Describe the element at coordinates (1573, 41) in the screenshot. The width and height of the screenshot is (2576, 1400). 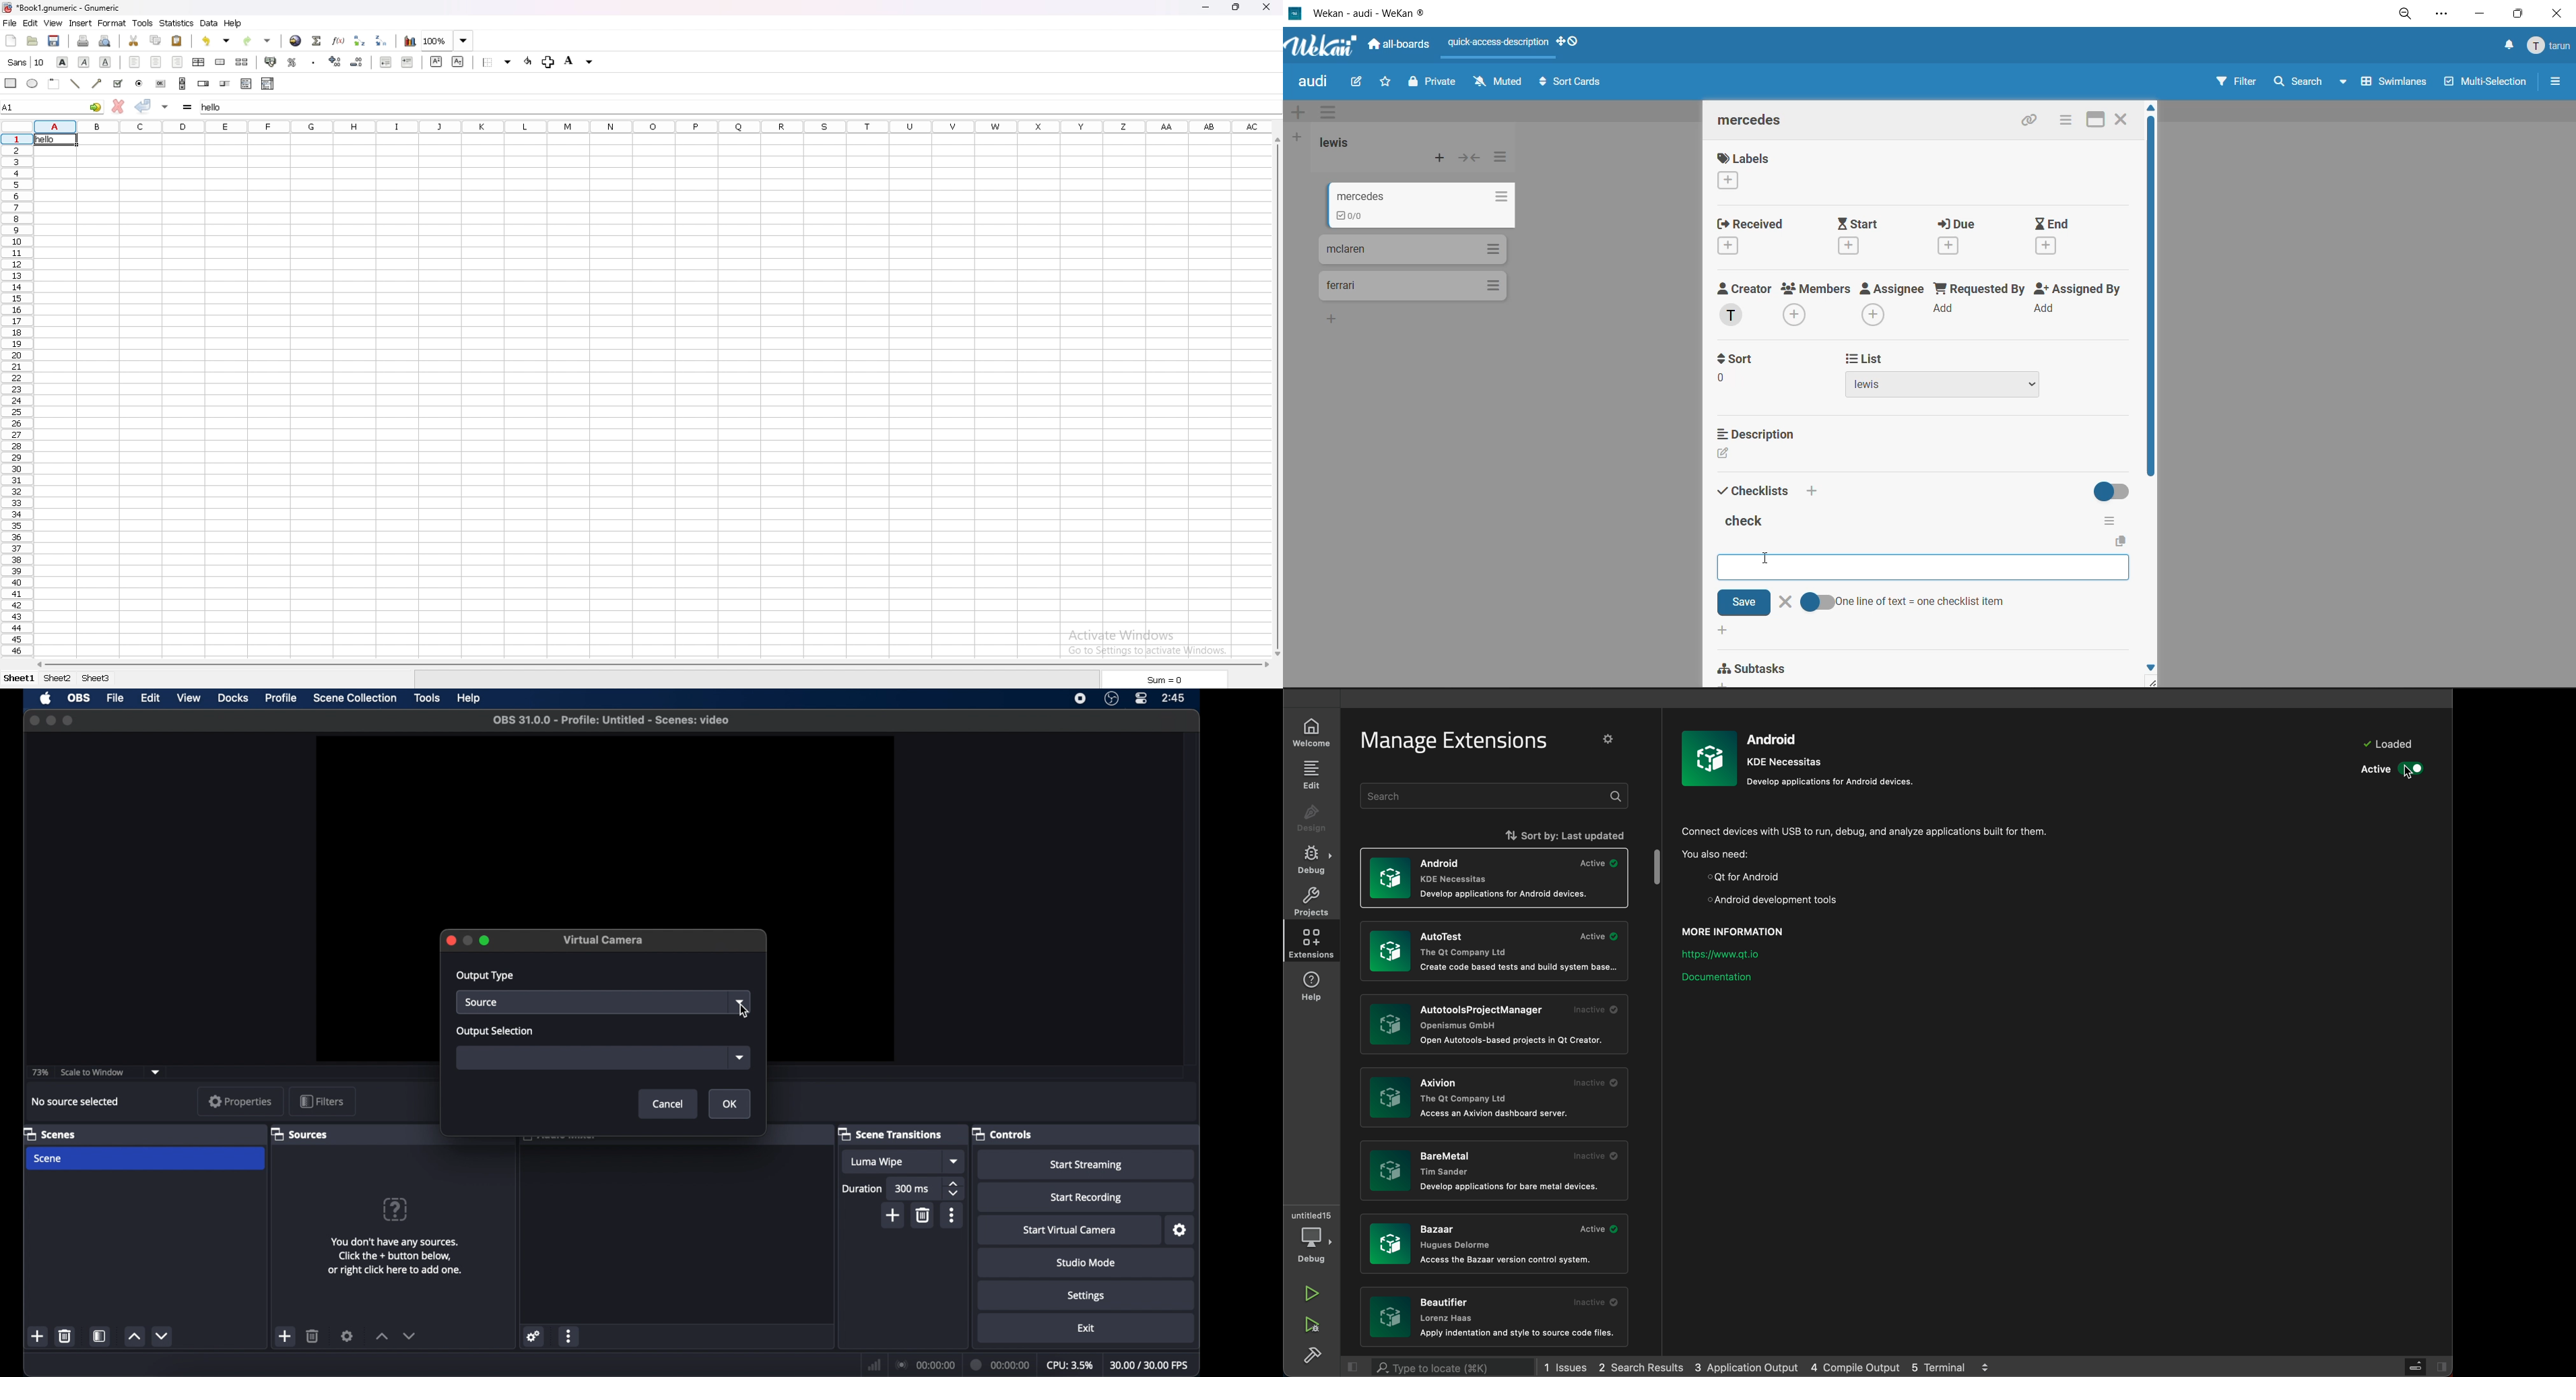
I see `show desktop drag handles` at that location.